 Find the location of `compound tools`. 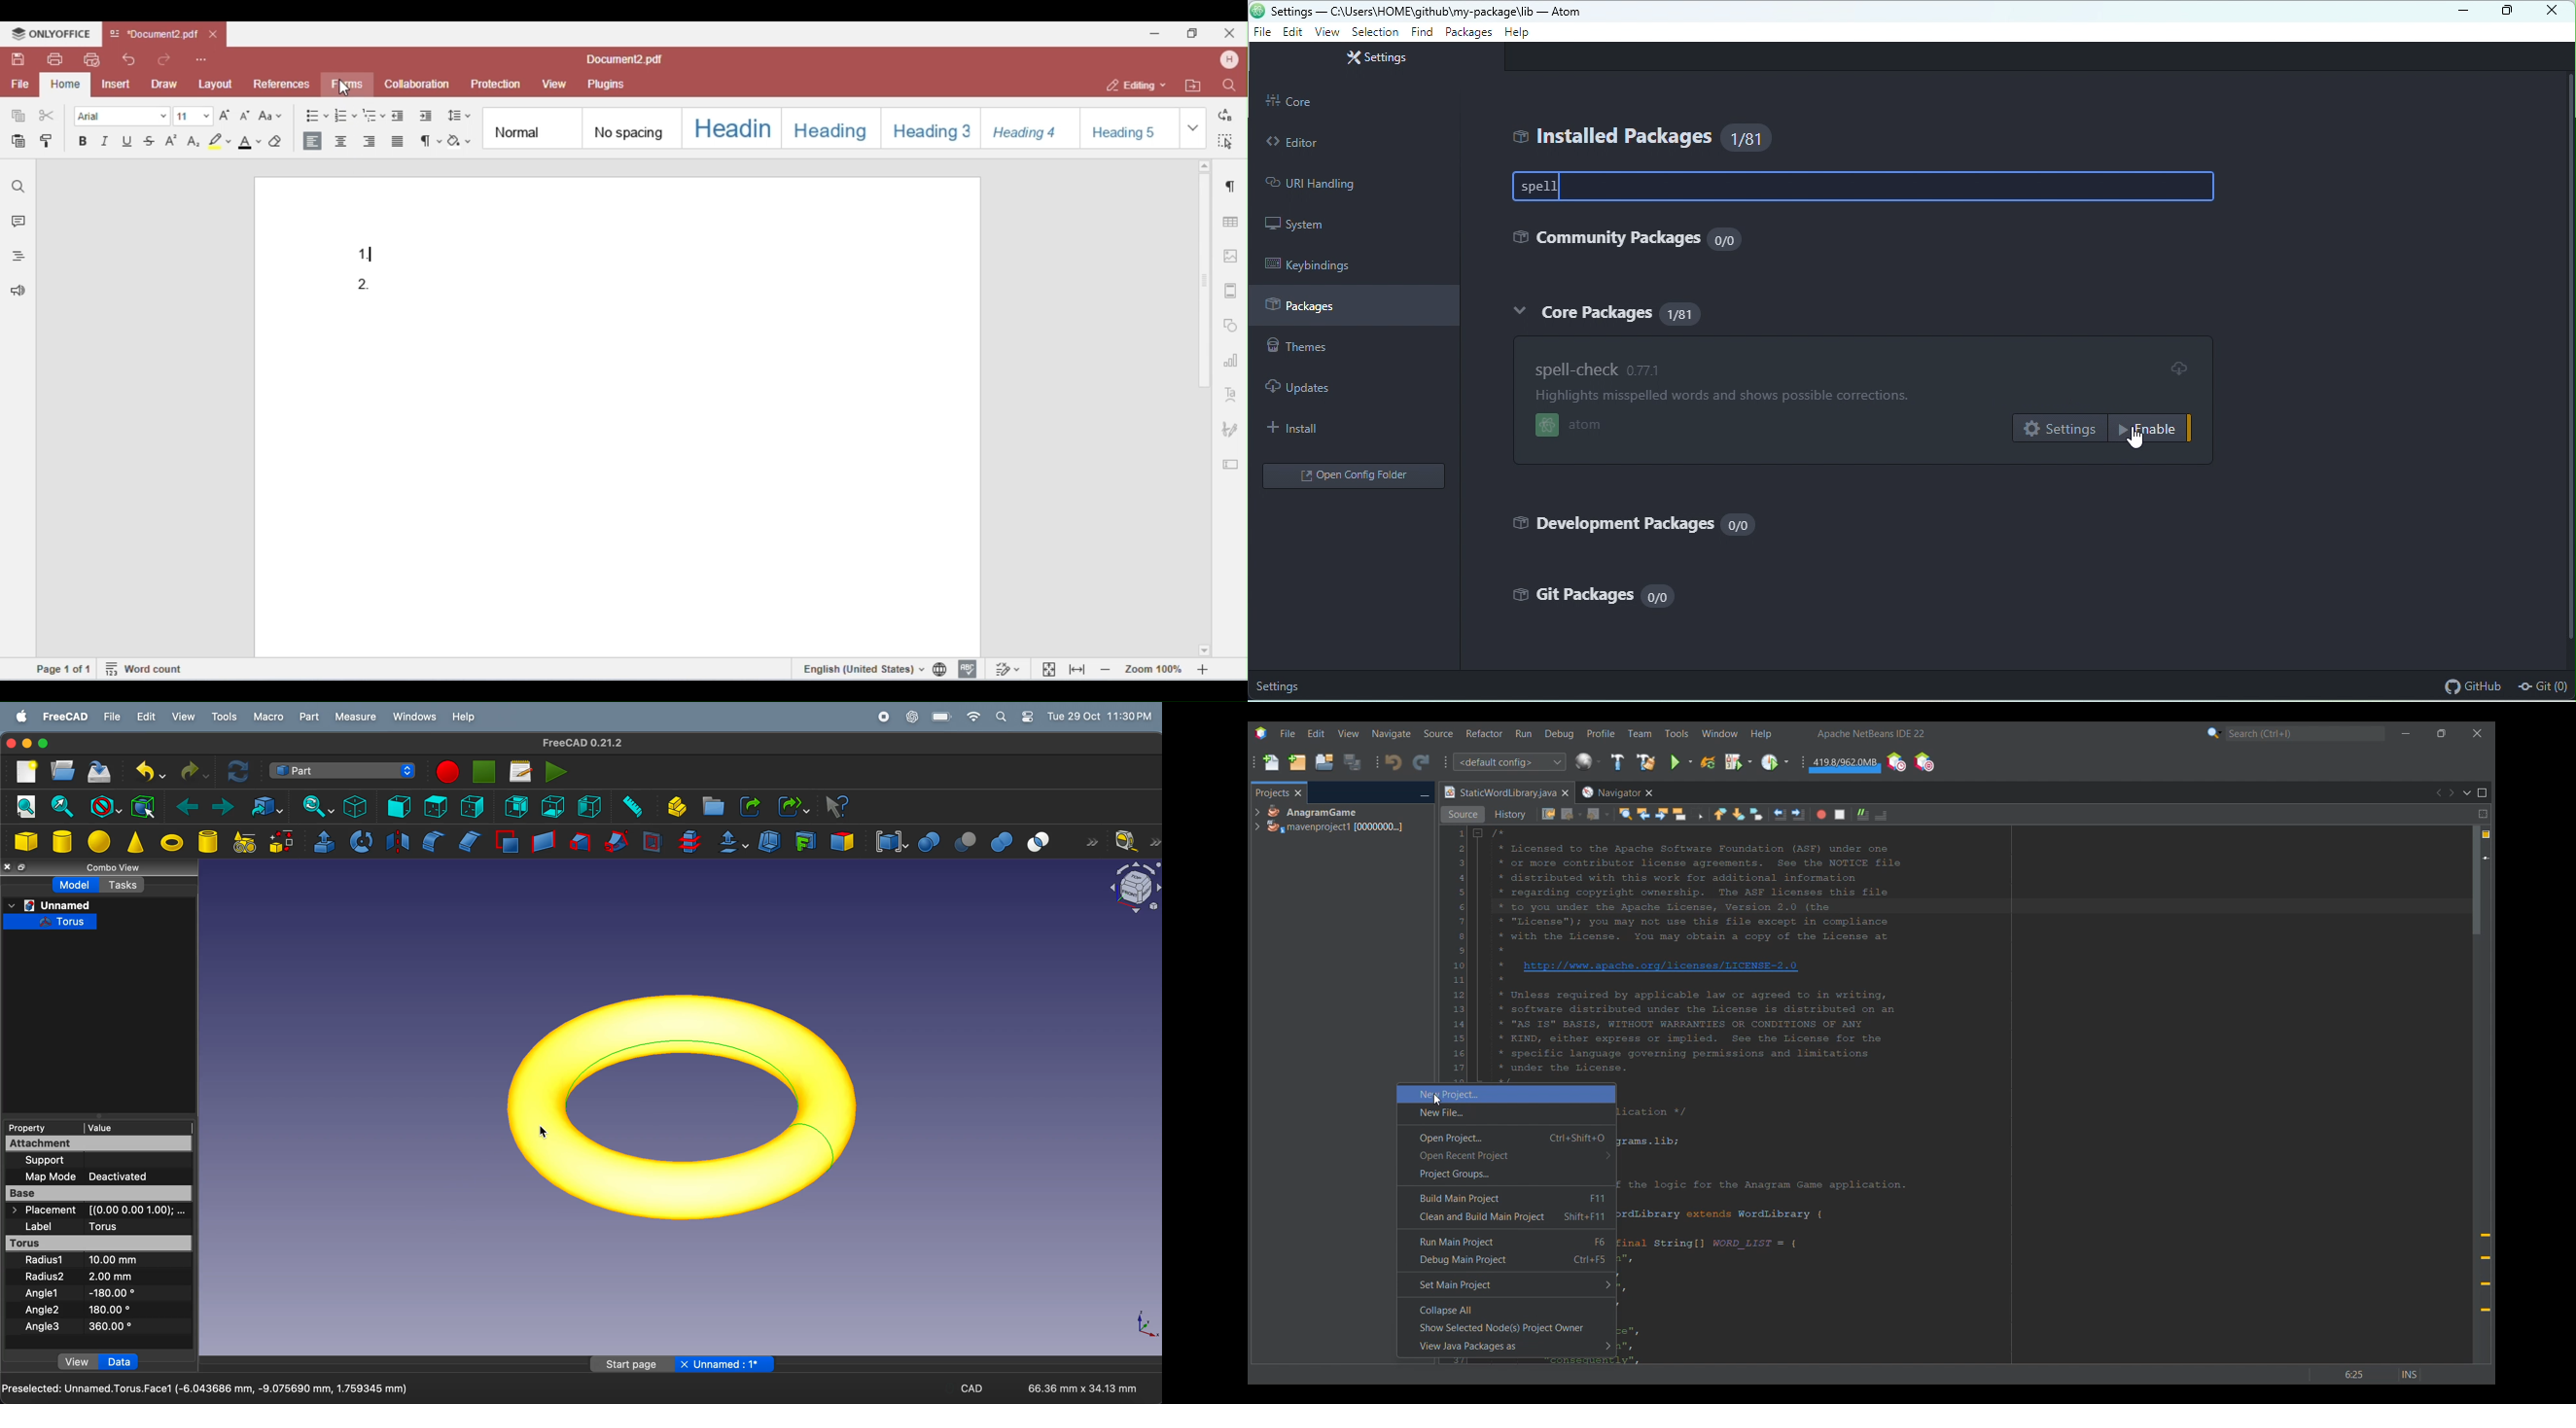

compound tools is located at coordinates (889, 841).